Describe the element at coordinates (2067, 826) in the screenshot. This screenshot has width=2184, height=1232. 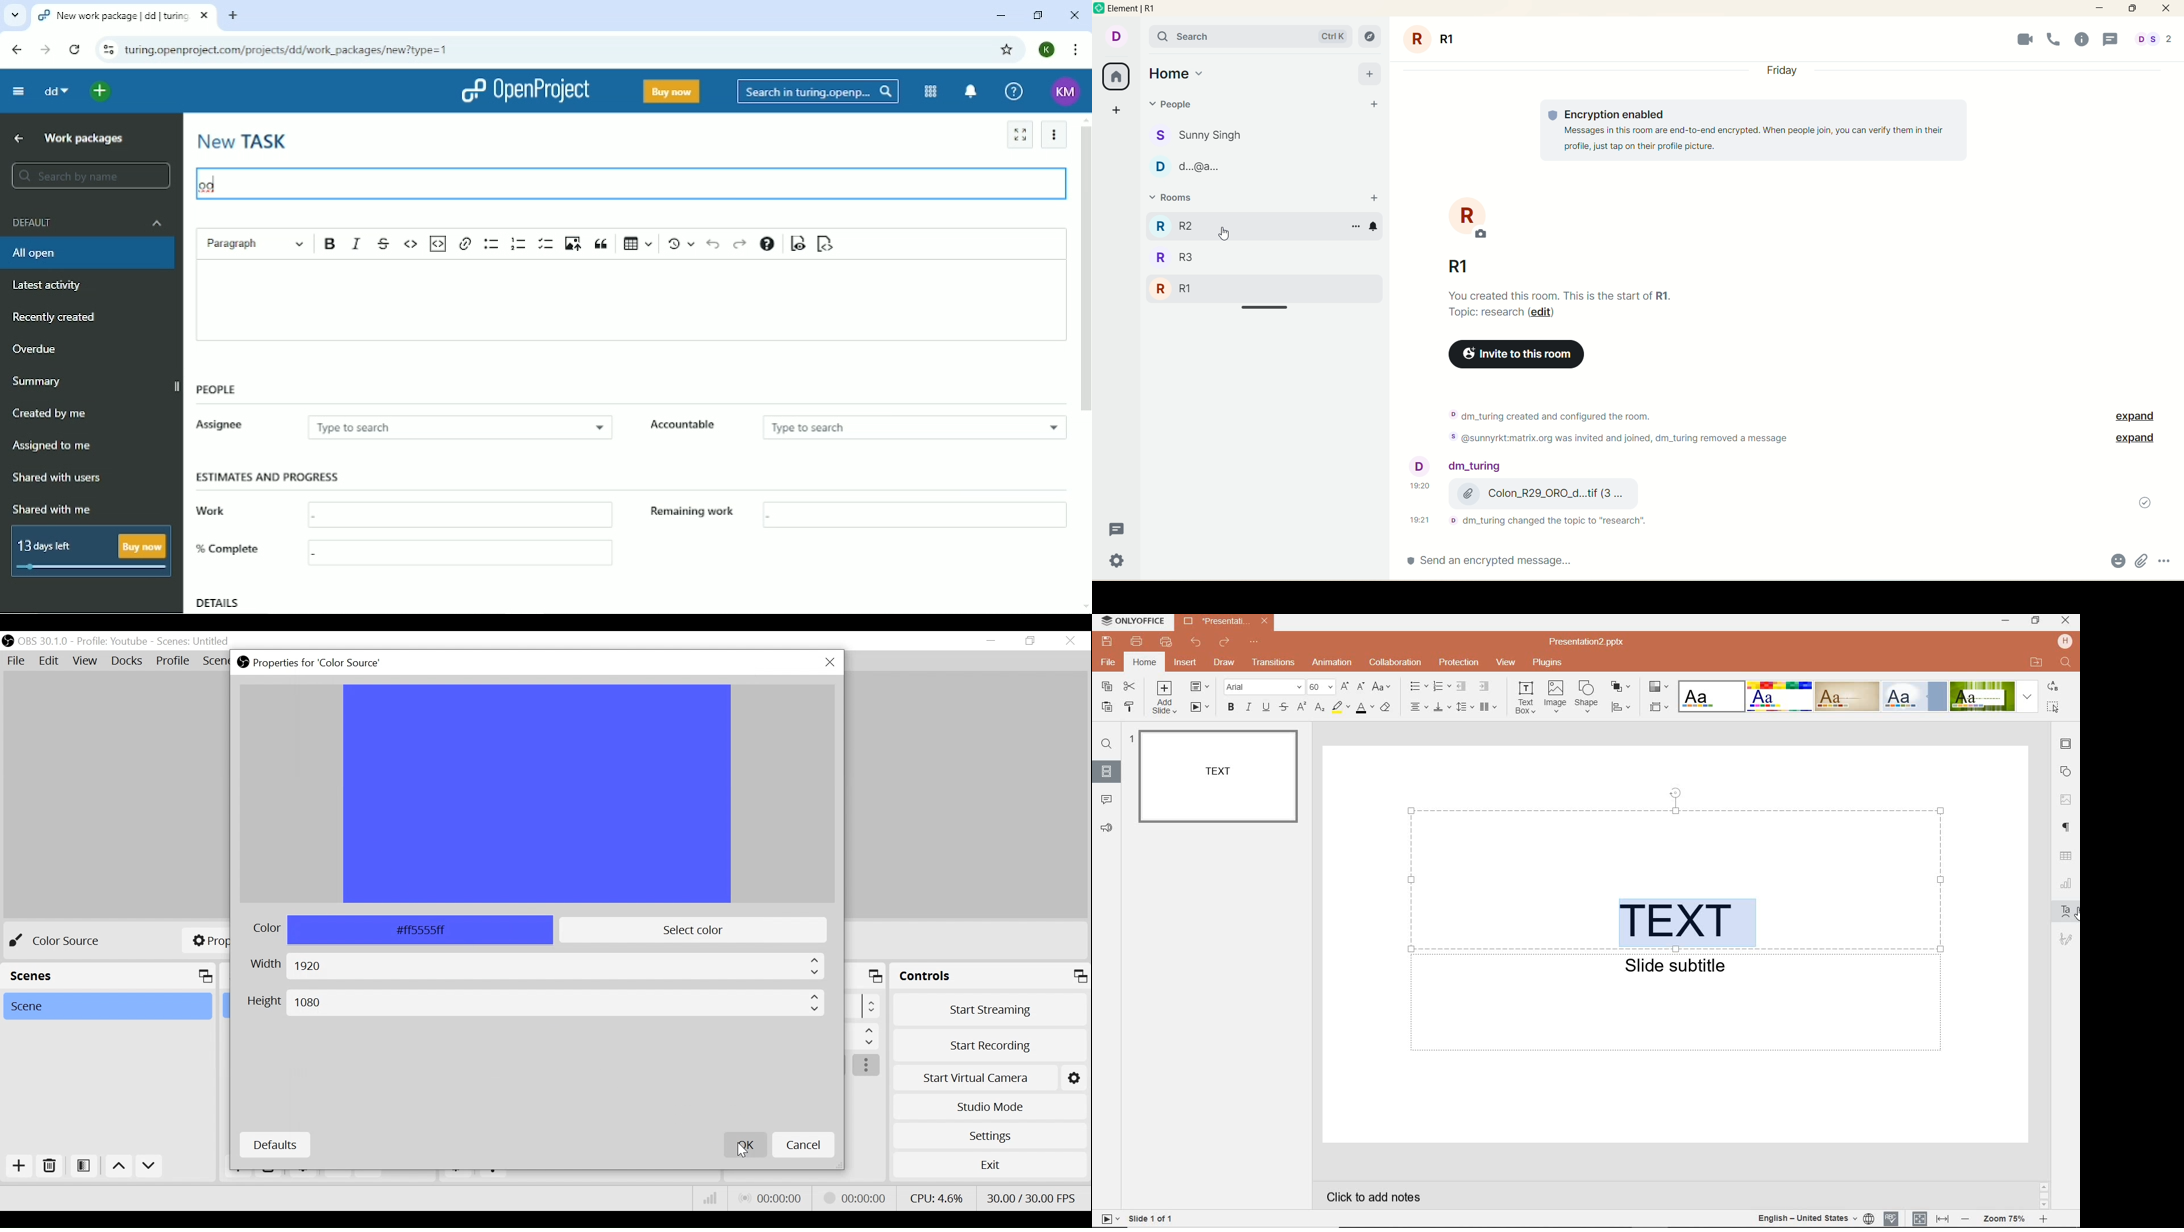
I see `PARAGRAPH SETTINGS` at that location.